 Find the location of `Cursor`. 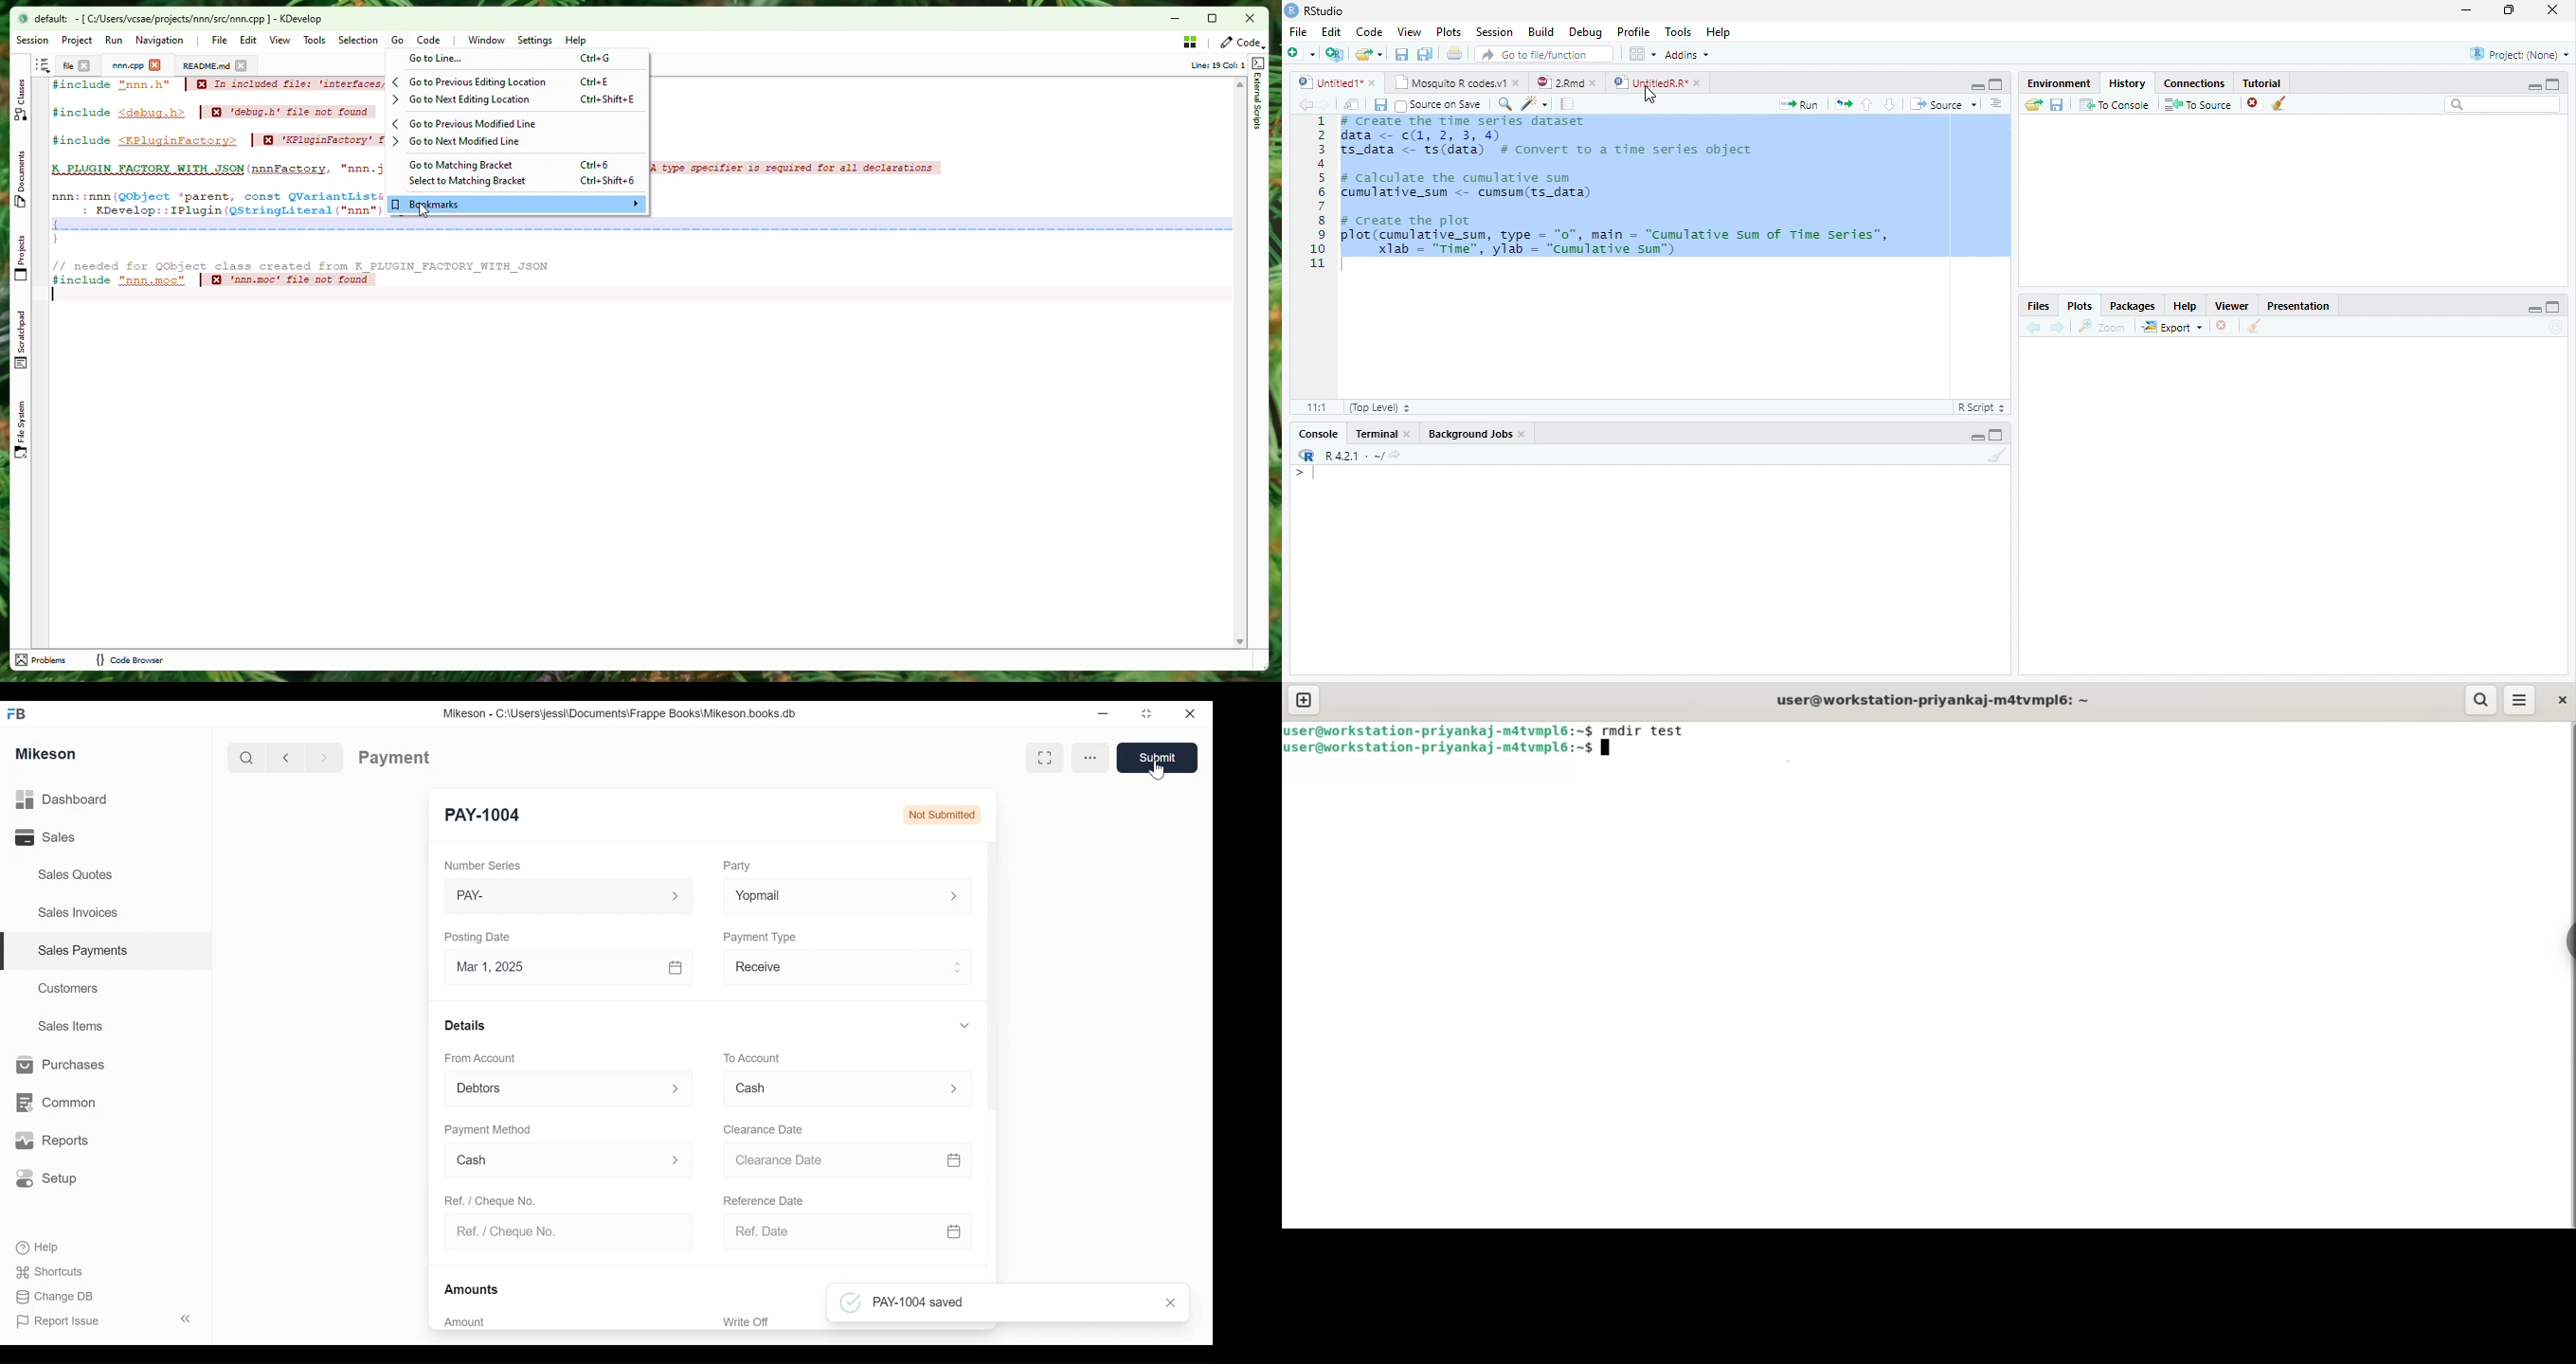

Cursor is located at coordinates (1346, 92).